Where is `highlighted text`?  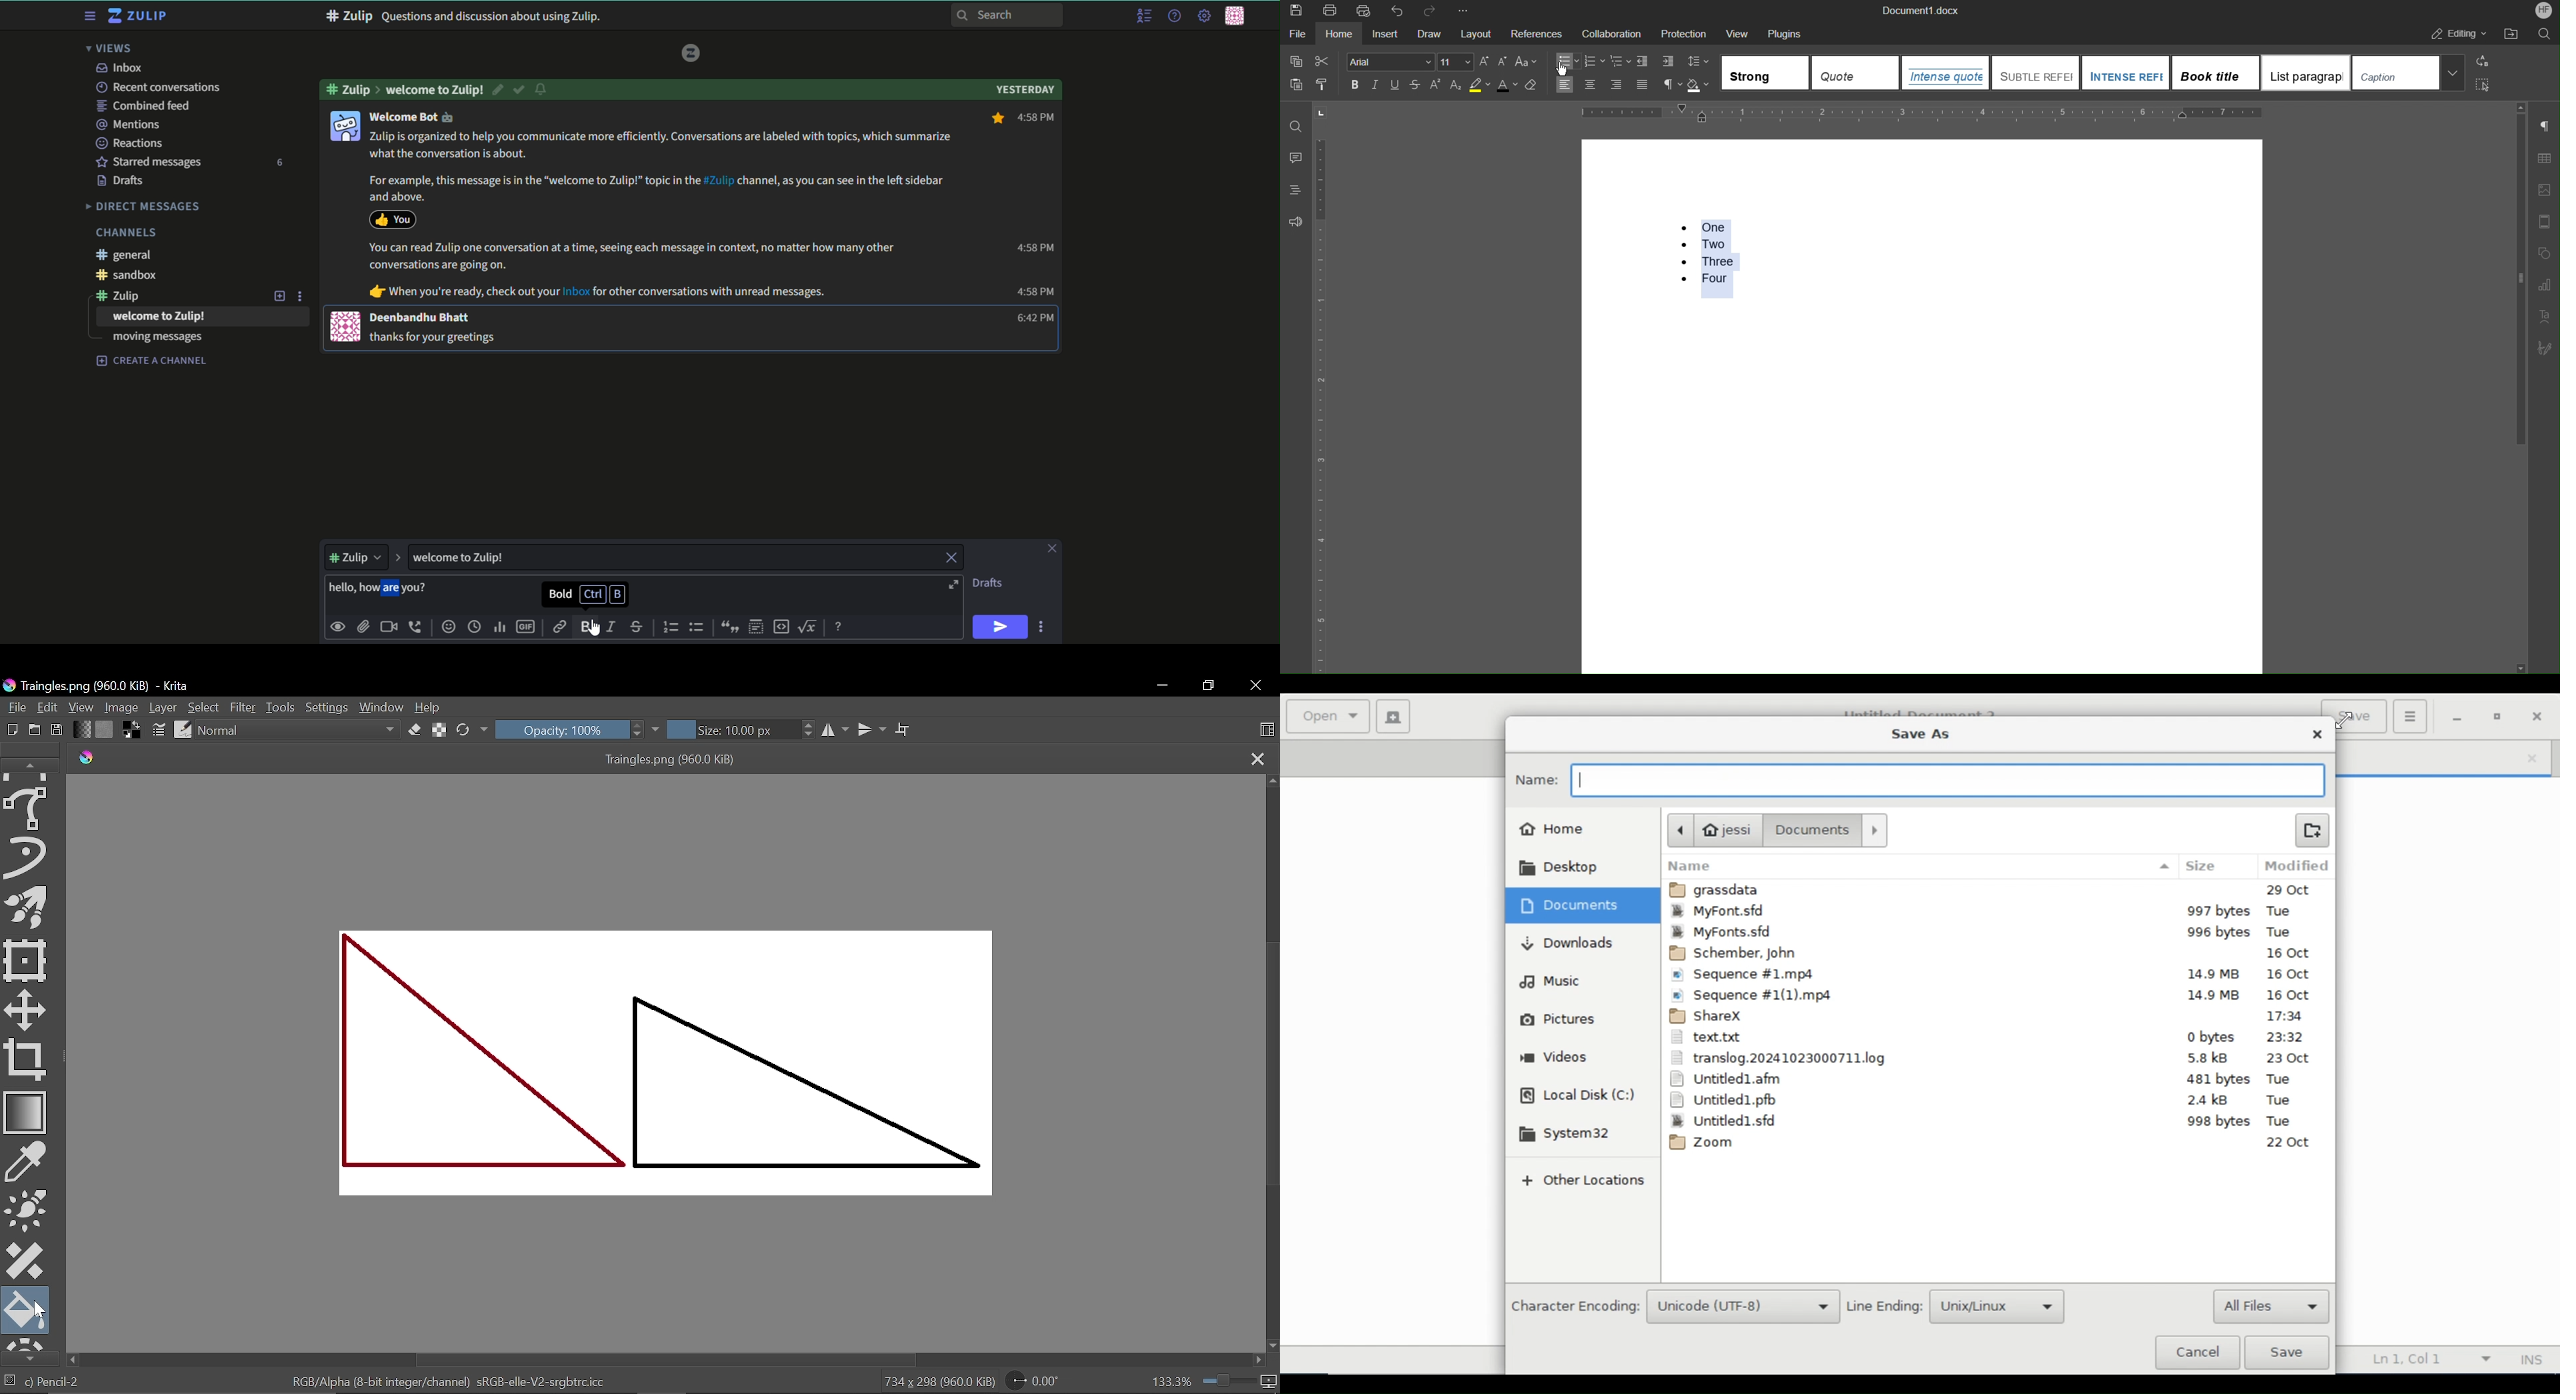
highlighted text is located at coordinates (381, 589).